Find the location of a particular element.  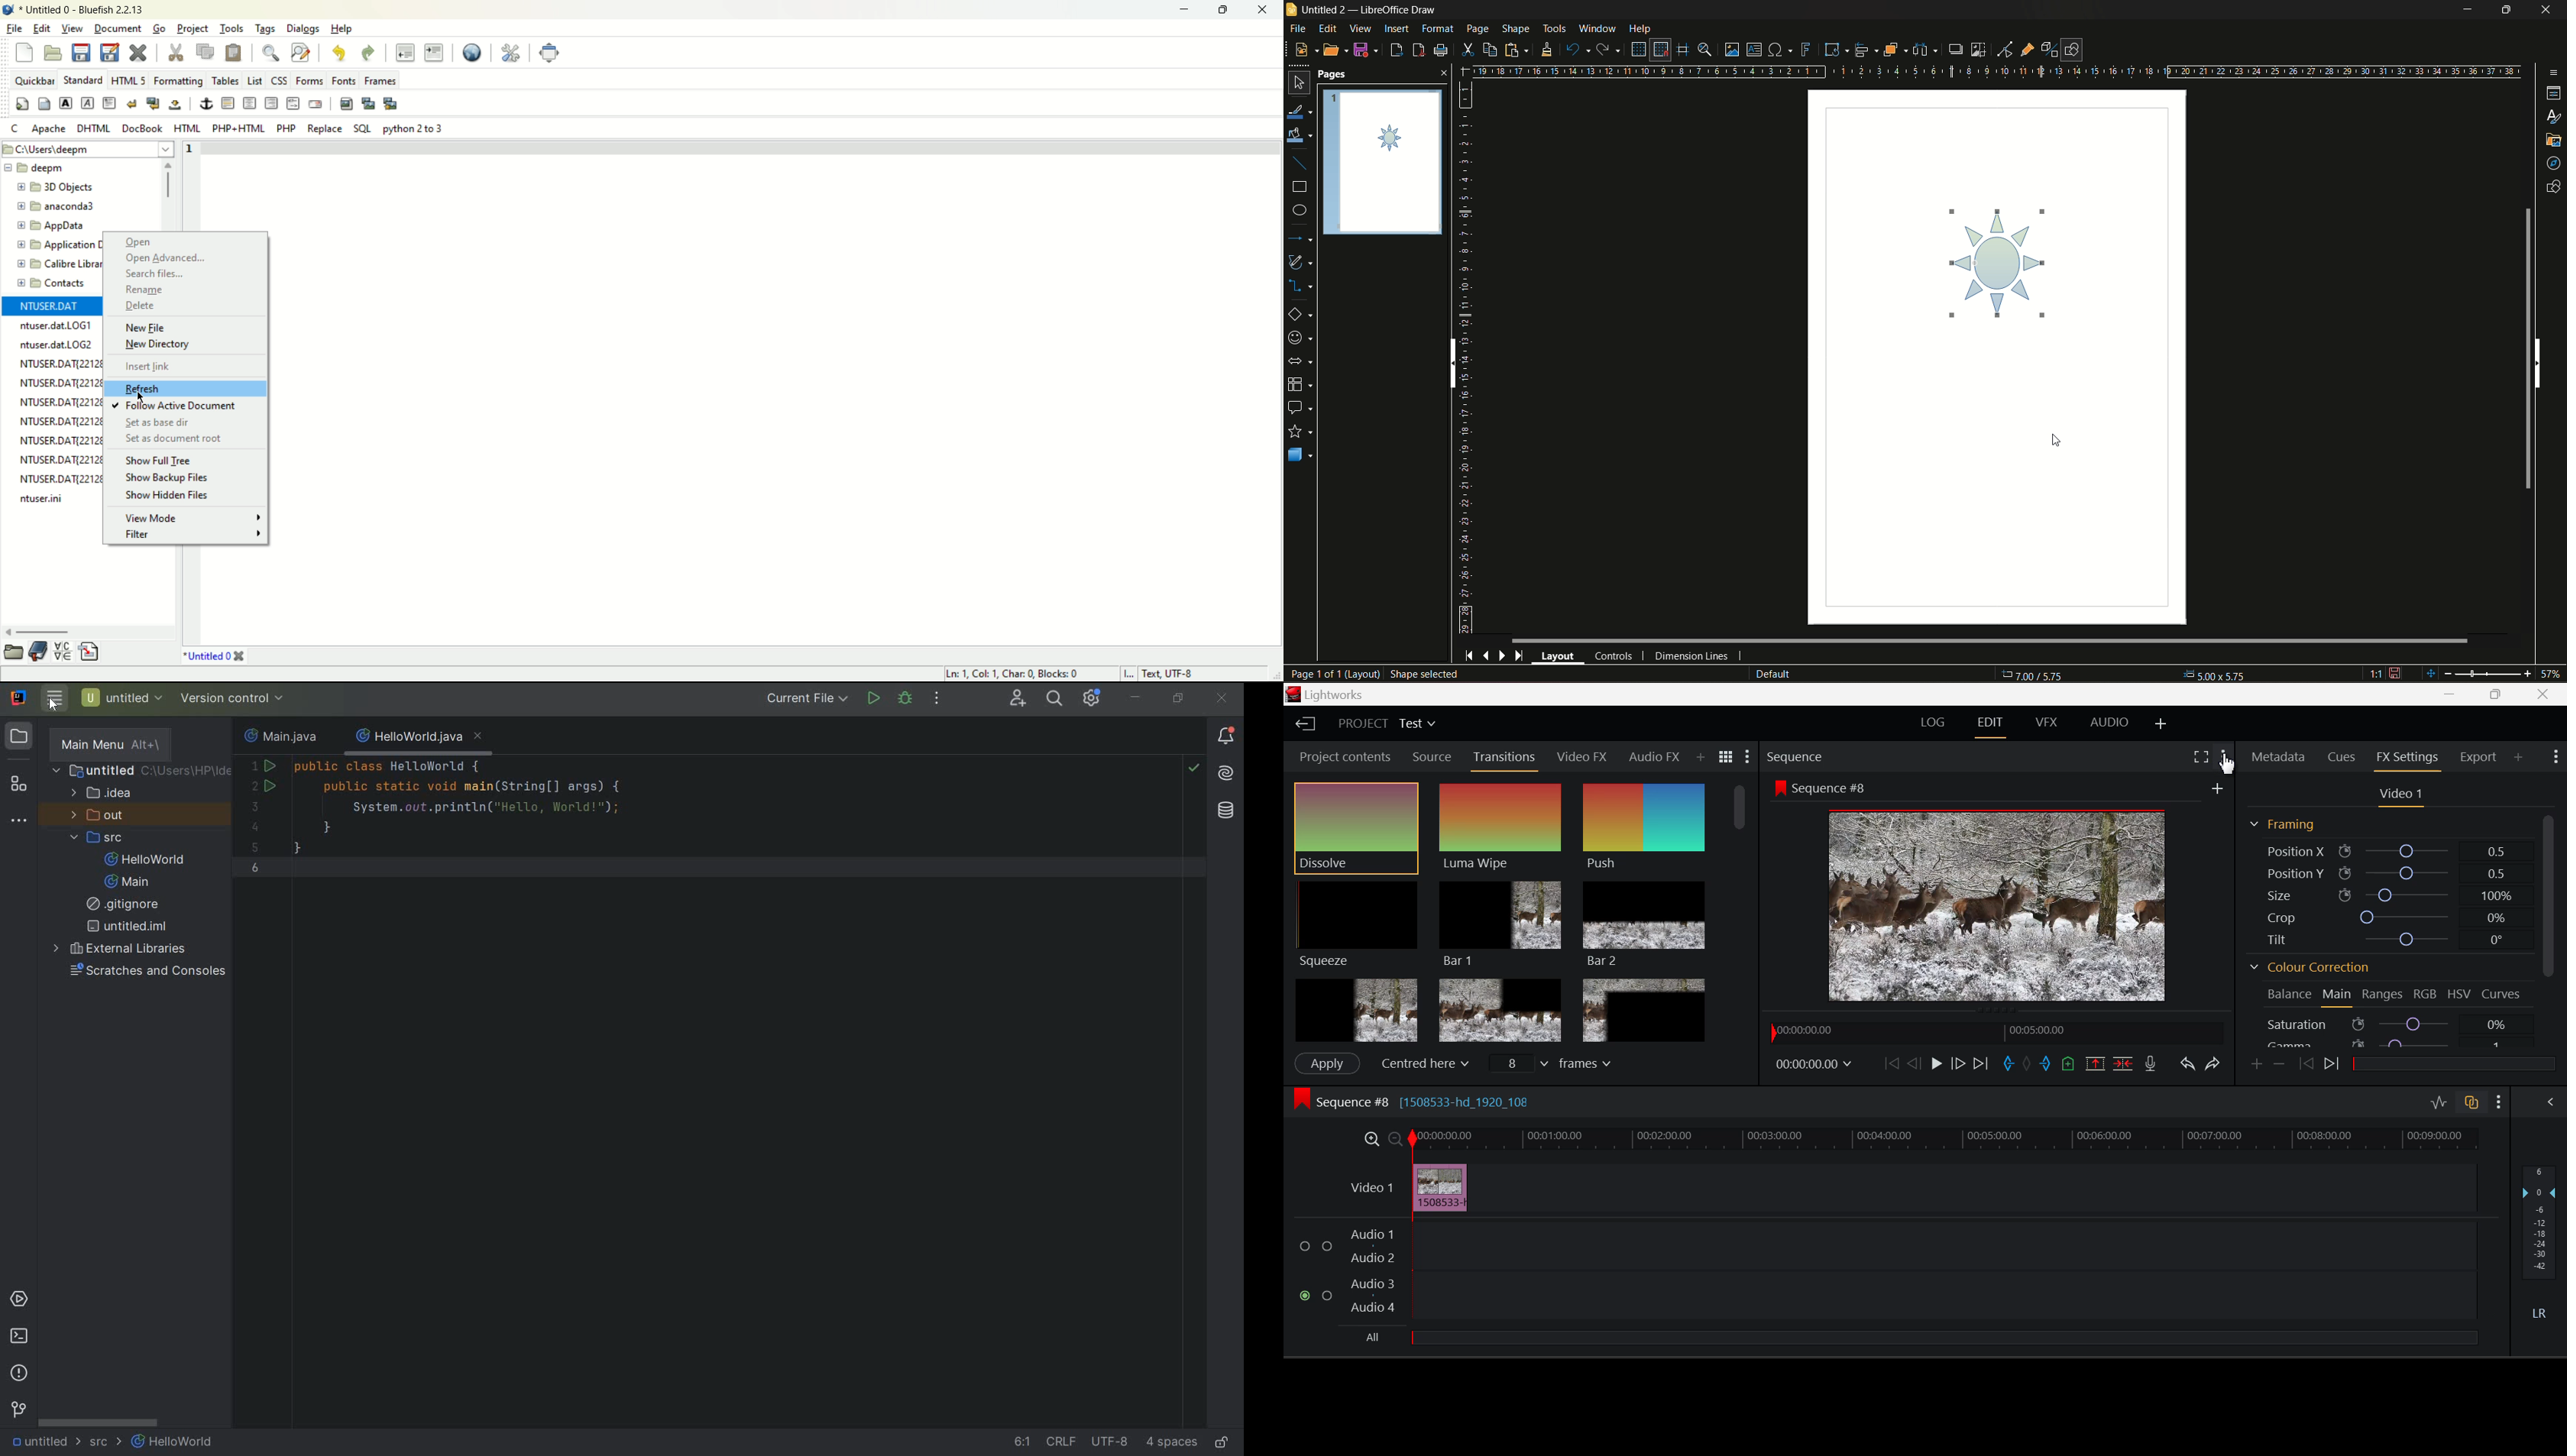

Squeeze is located at coordinates (1356, 924).